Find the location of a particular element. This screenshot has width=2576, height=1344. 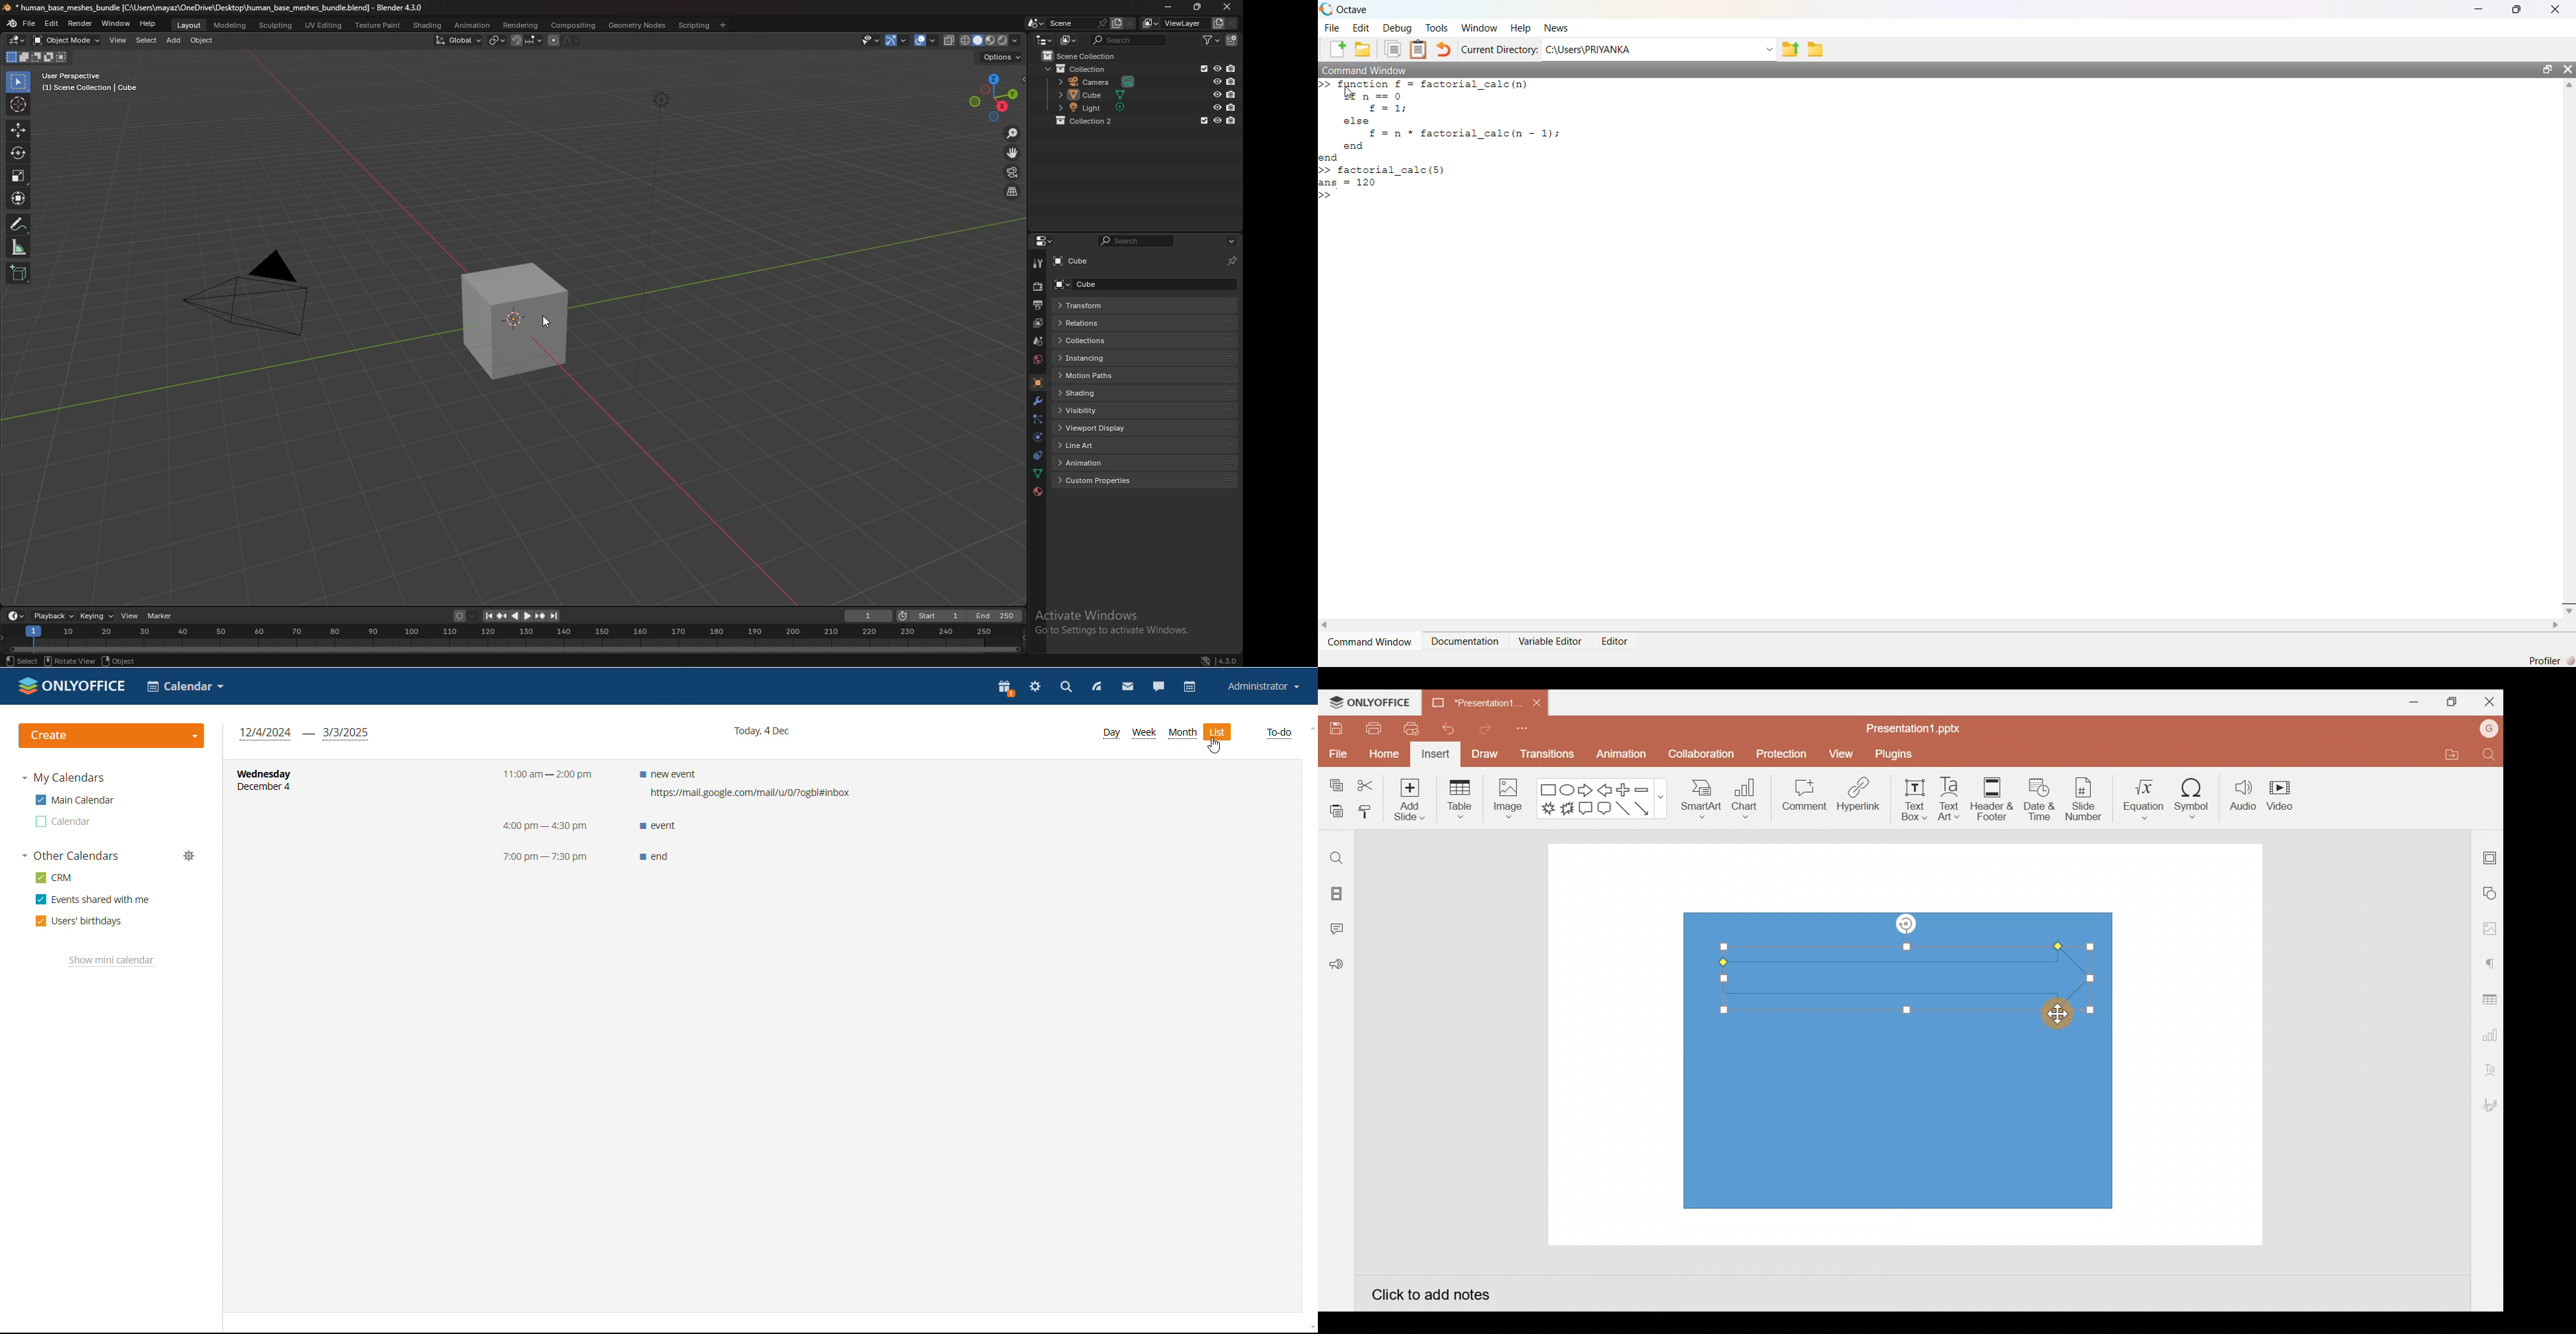

title is located at coordinates (214, 8).